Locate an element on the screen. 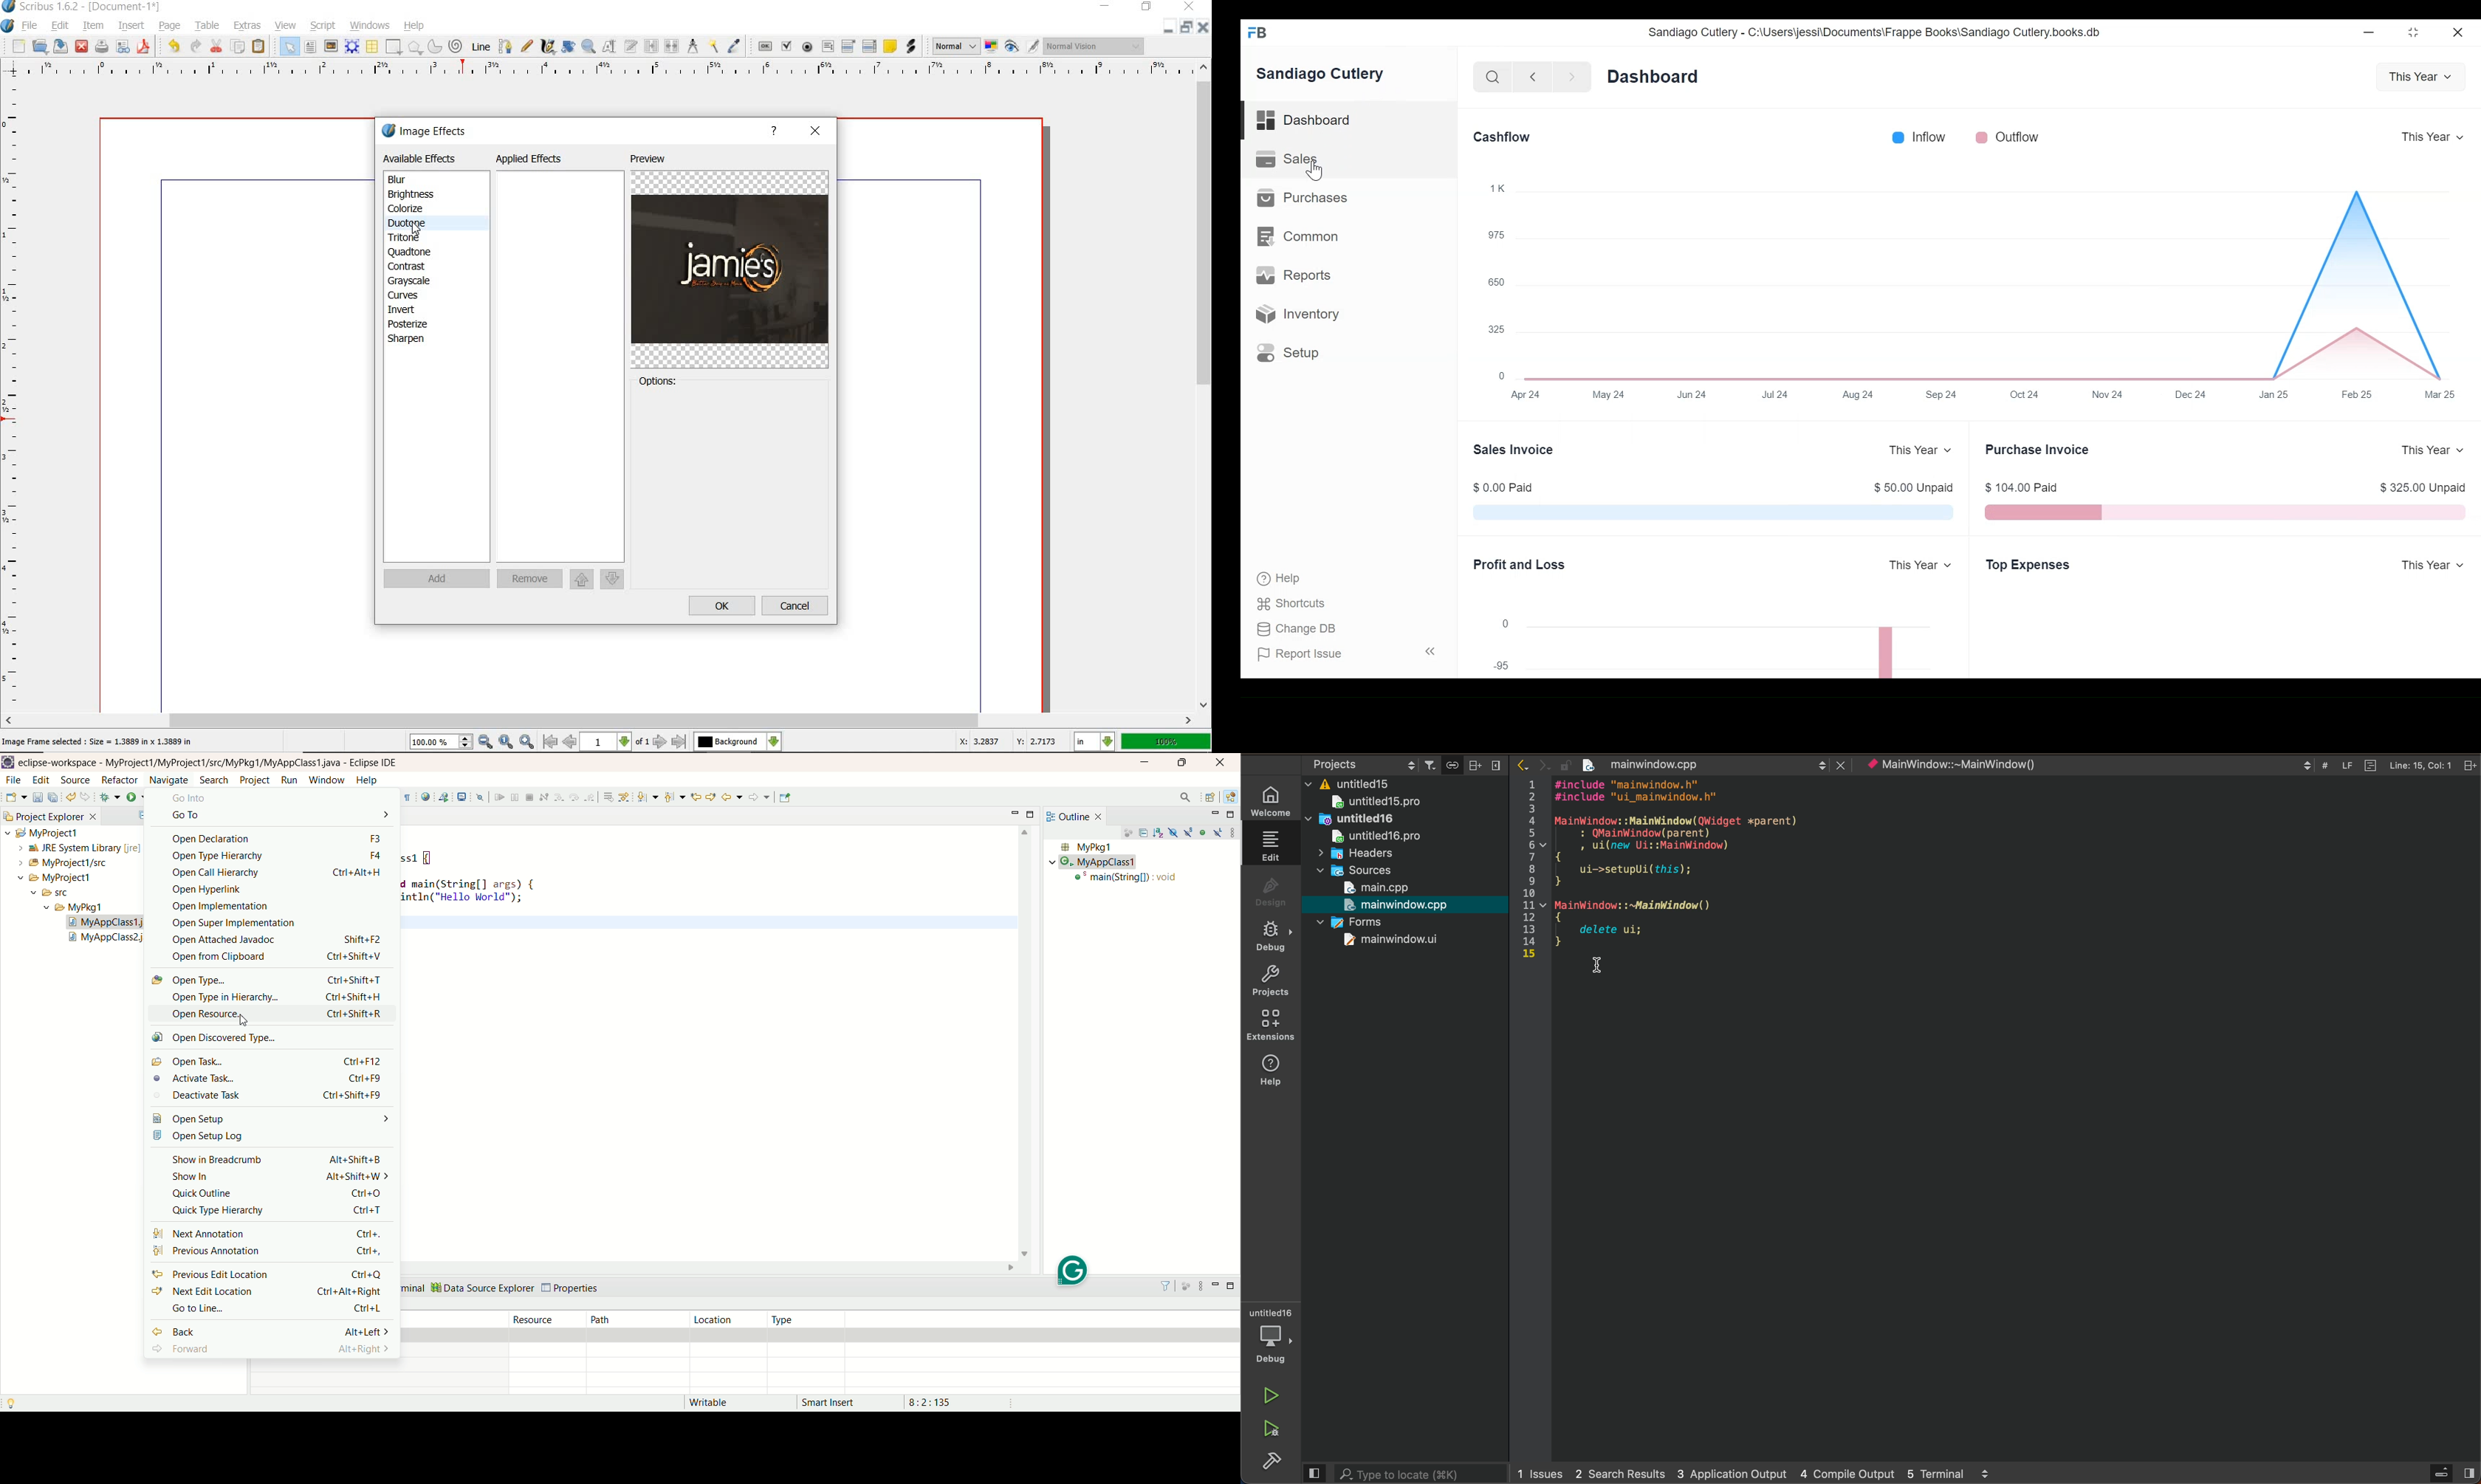 This screenshot has height=1484, width=2492. pdf radio button is located at coordinates (809, 47).